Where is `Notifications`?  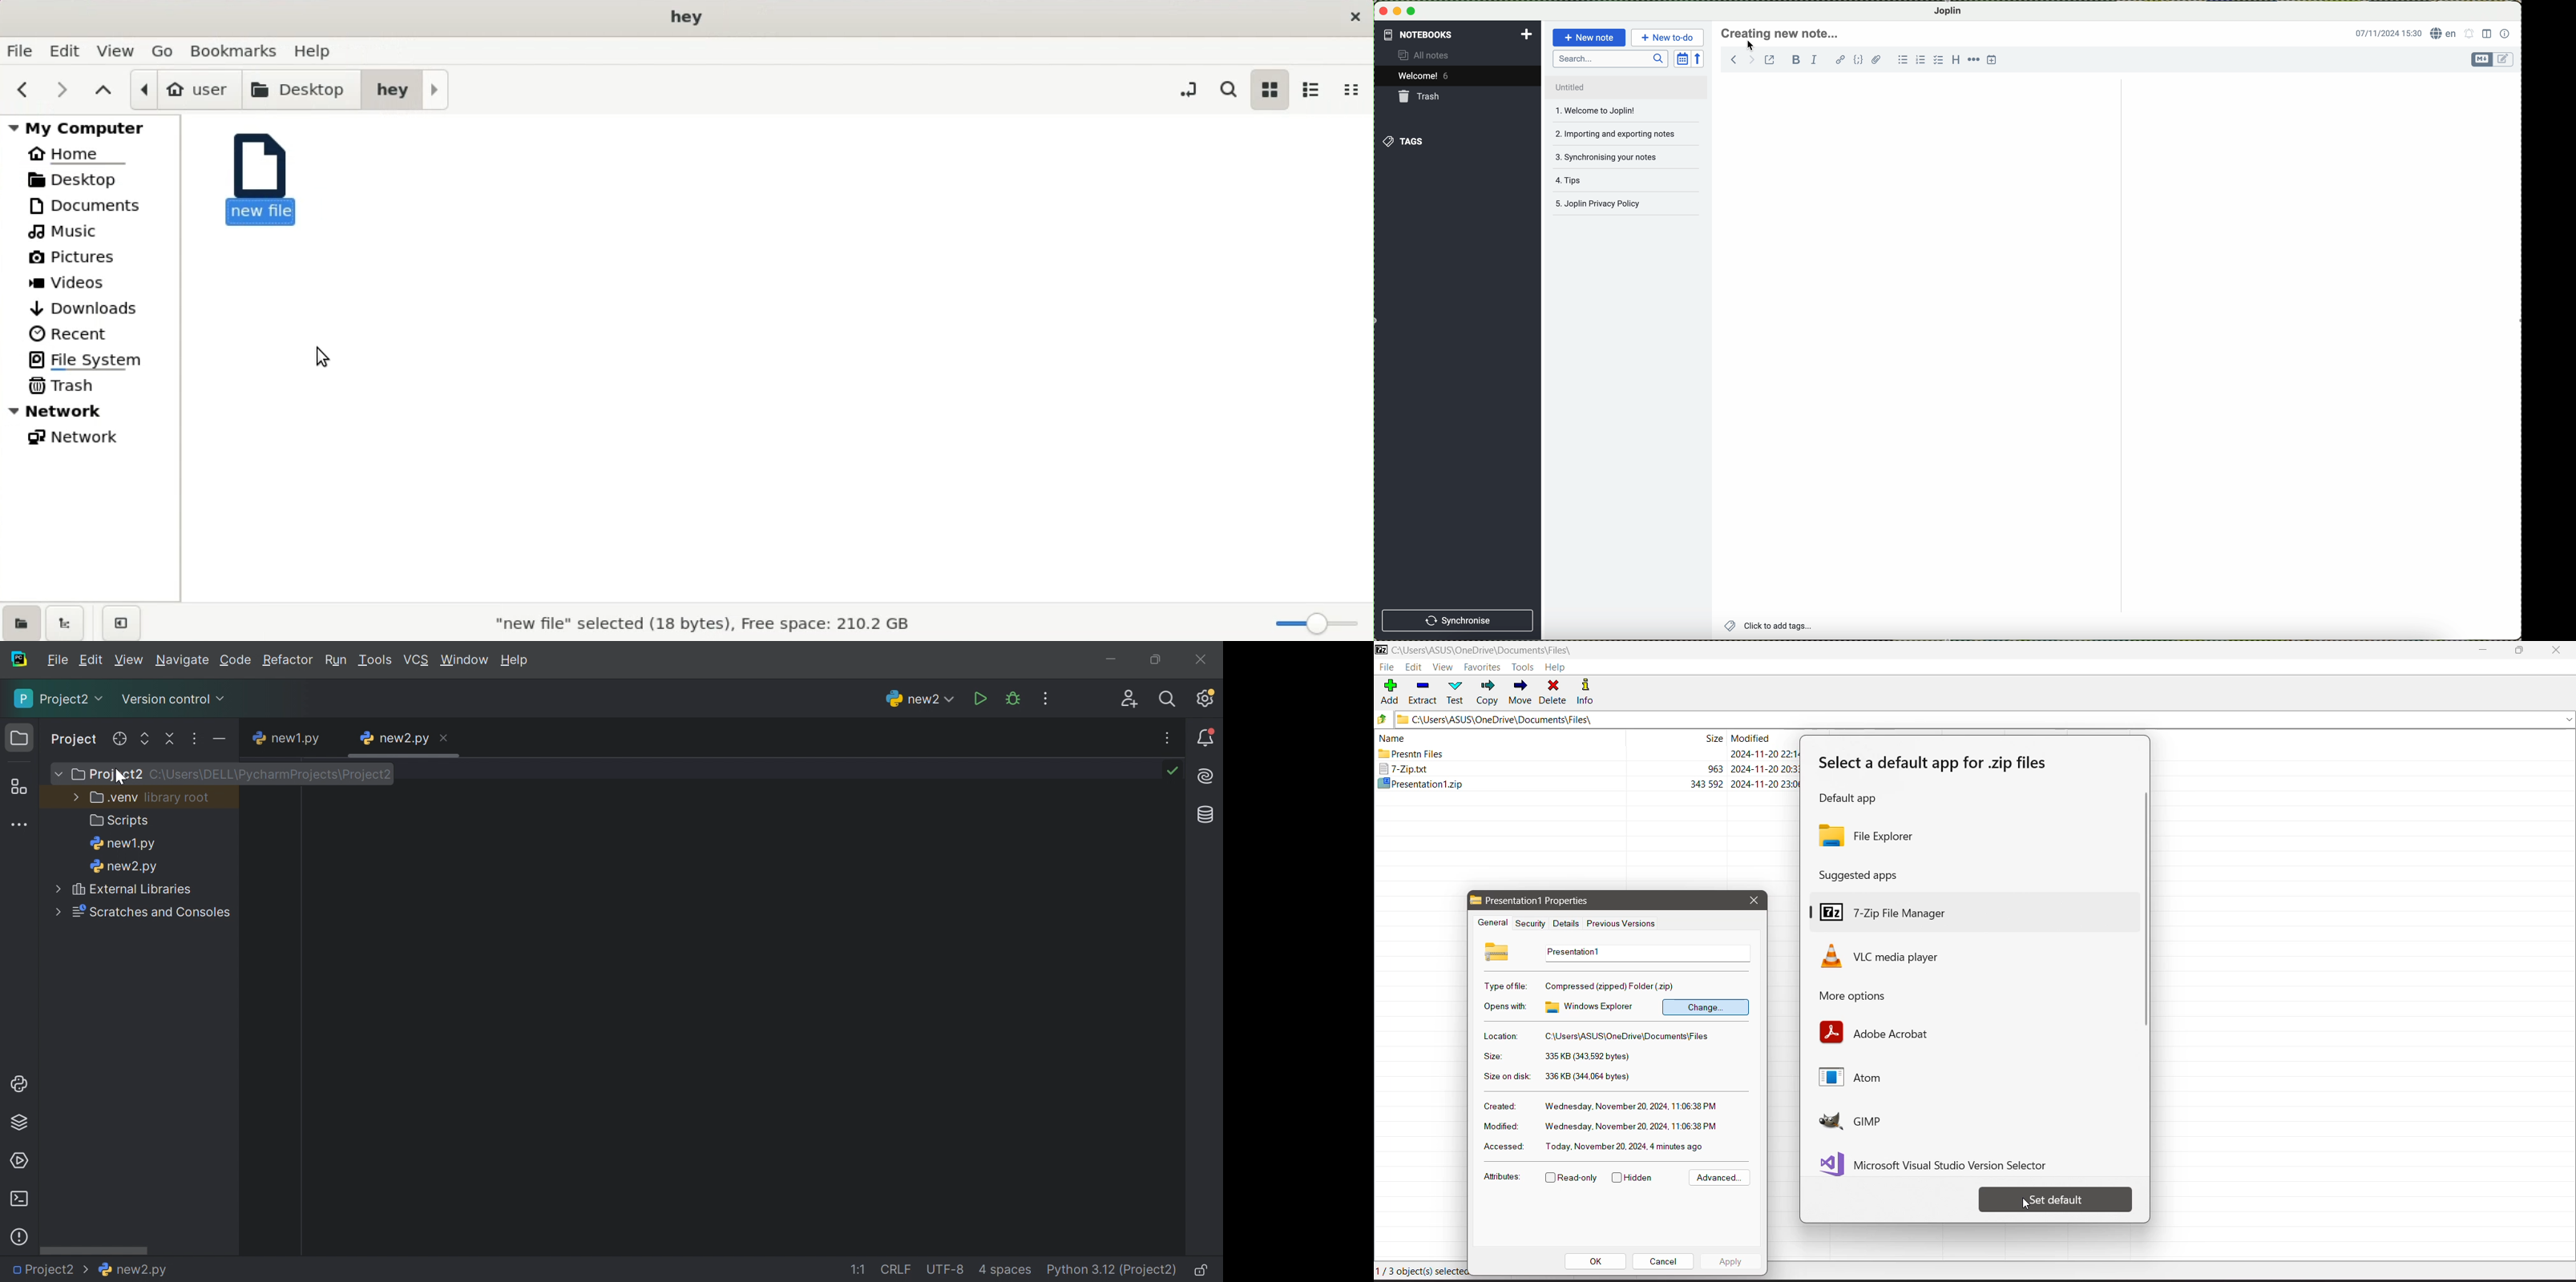
Notifications is located at coordinates (1208, 737).